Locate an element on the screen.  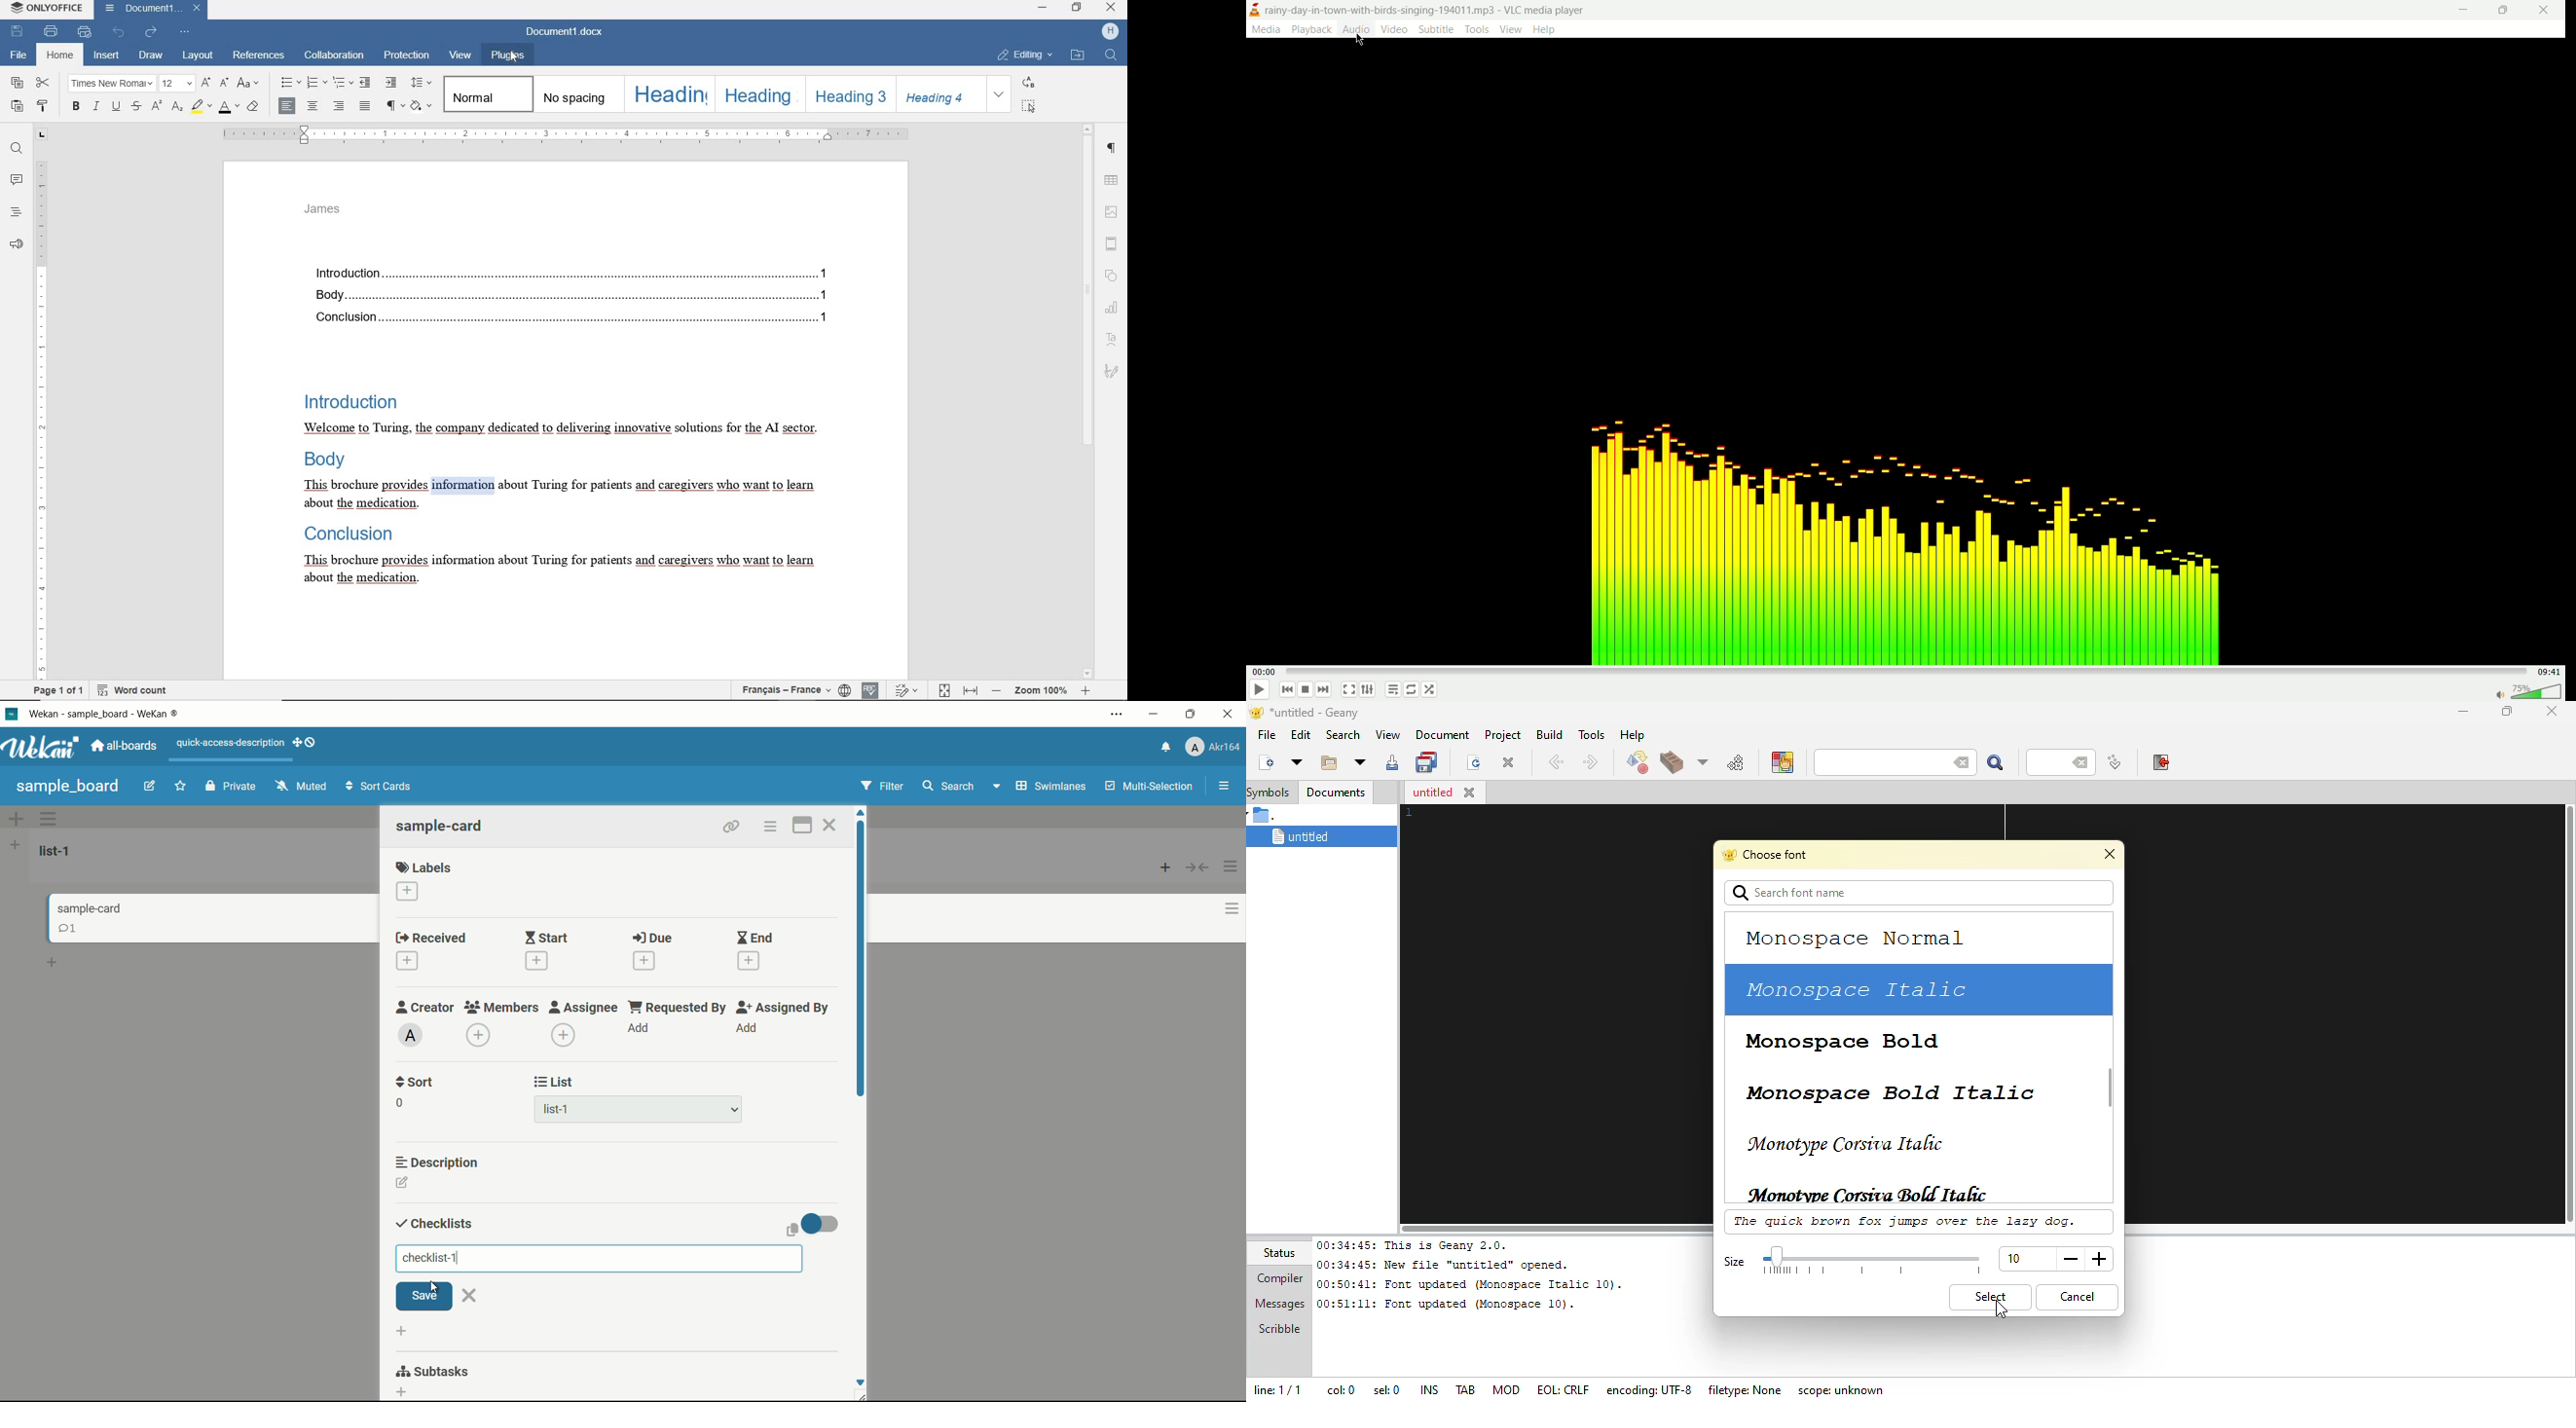
description is located at coordinates (441, 1162).